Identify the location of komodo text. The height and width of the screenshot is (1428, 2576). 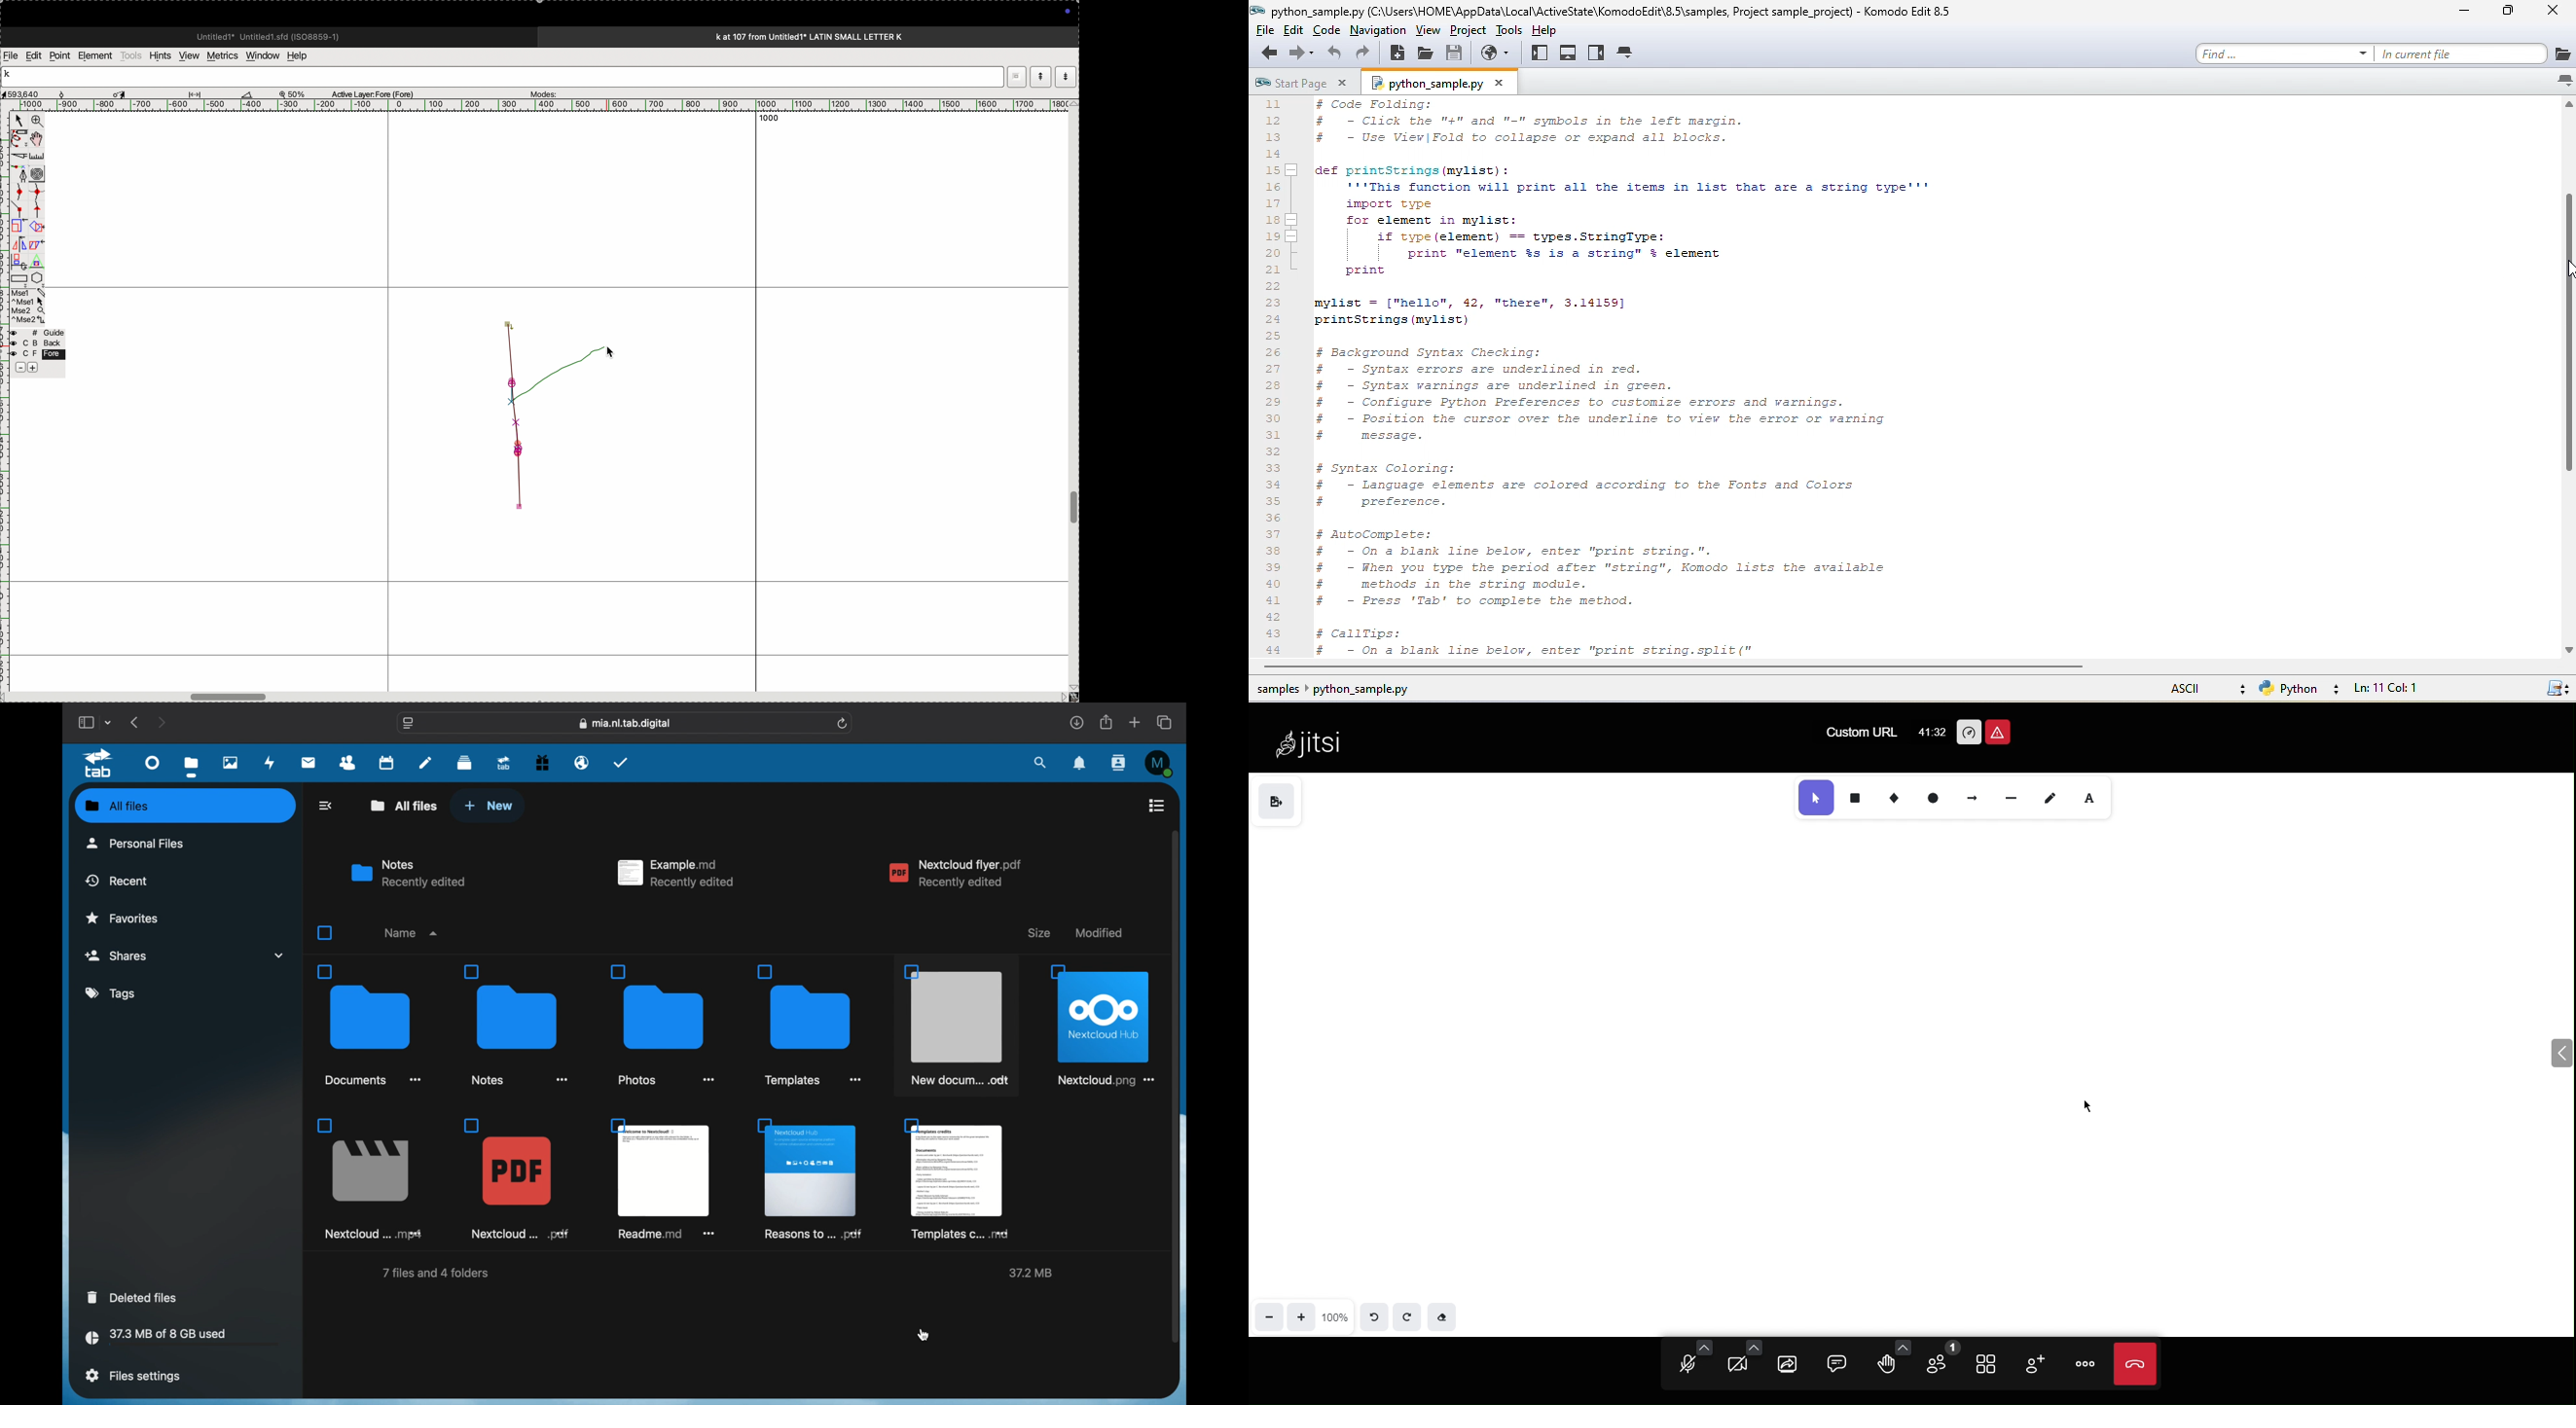
(1598, 378).